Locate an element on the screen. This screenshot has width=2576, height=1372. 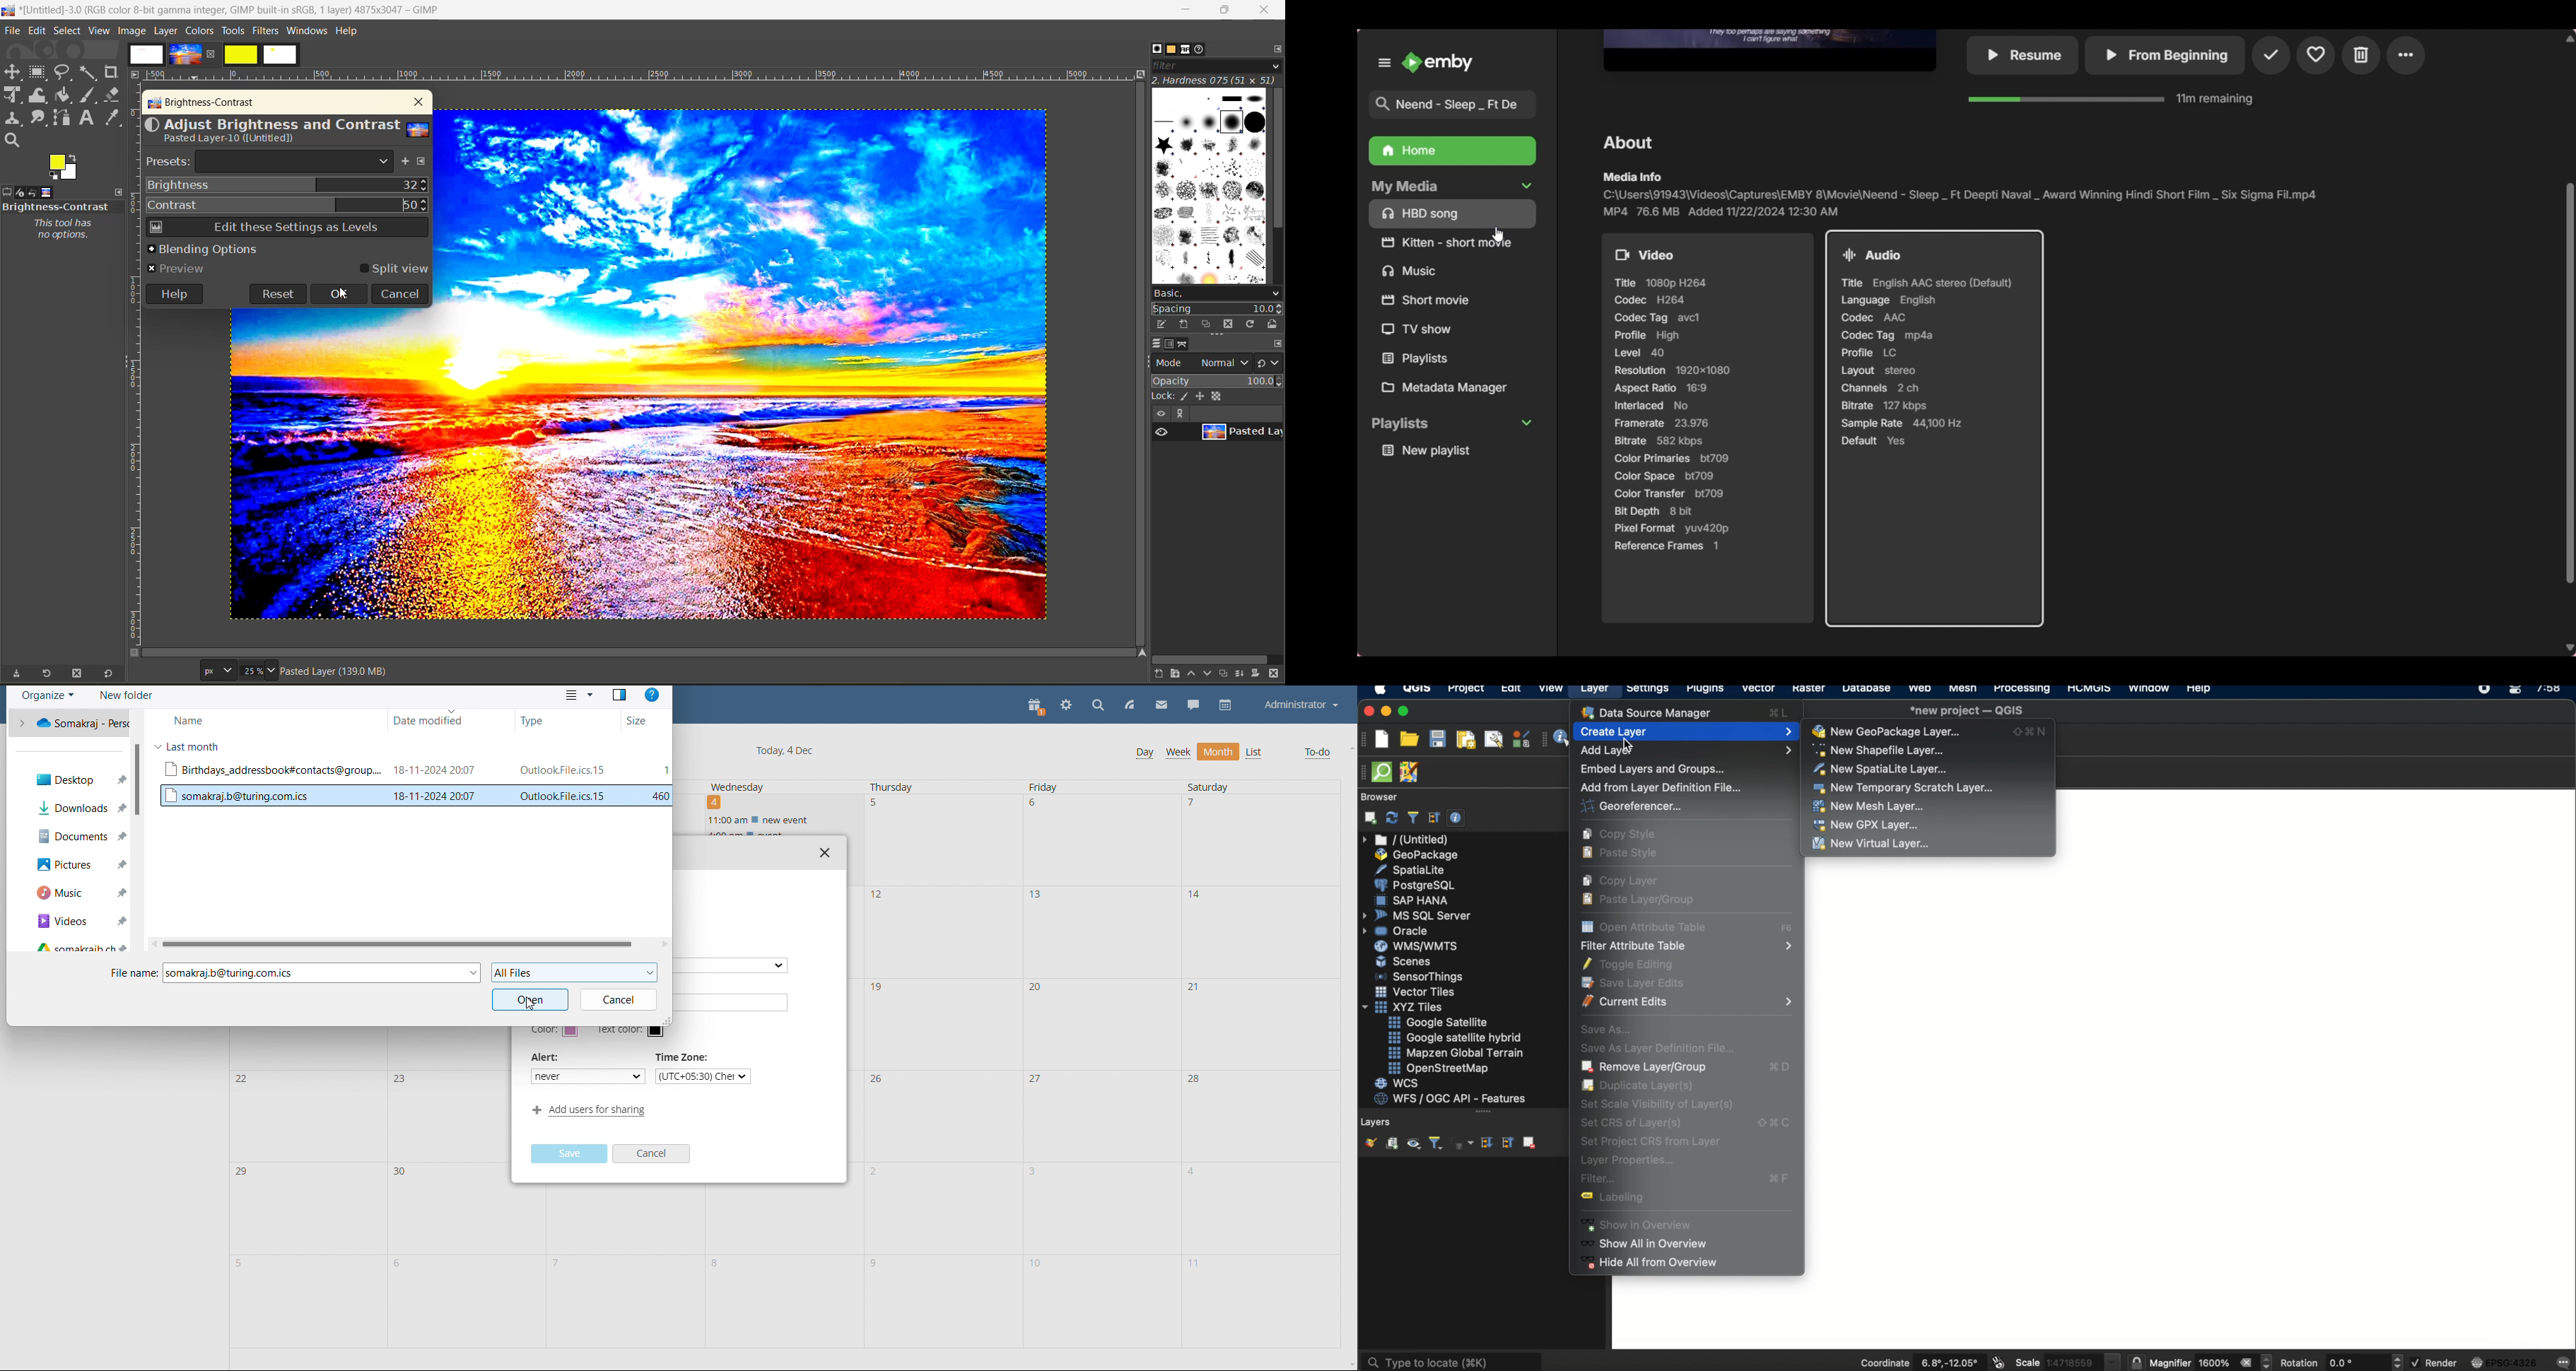
lock pixels, position and size, alpha is located at coordinates (1217, 396).